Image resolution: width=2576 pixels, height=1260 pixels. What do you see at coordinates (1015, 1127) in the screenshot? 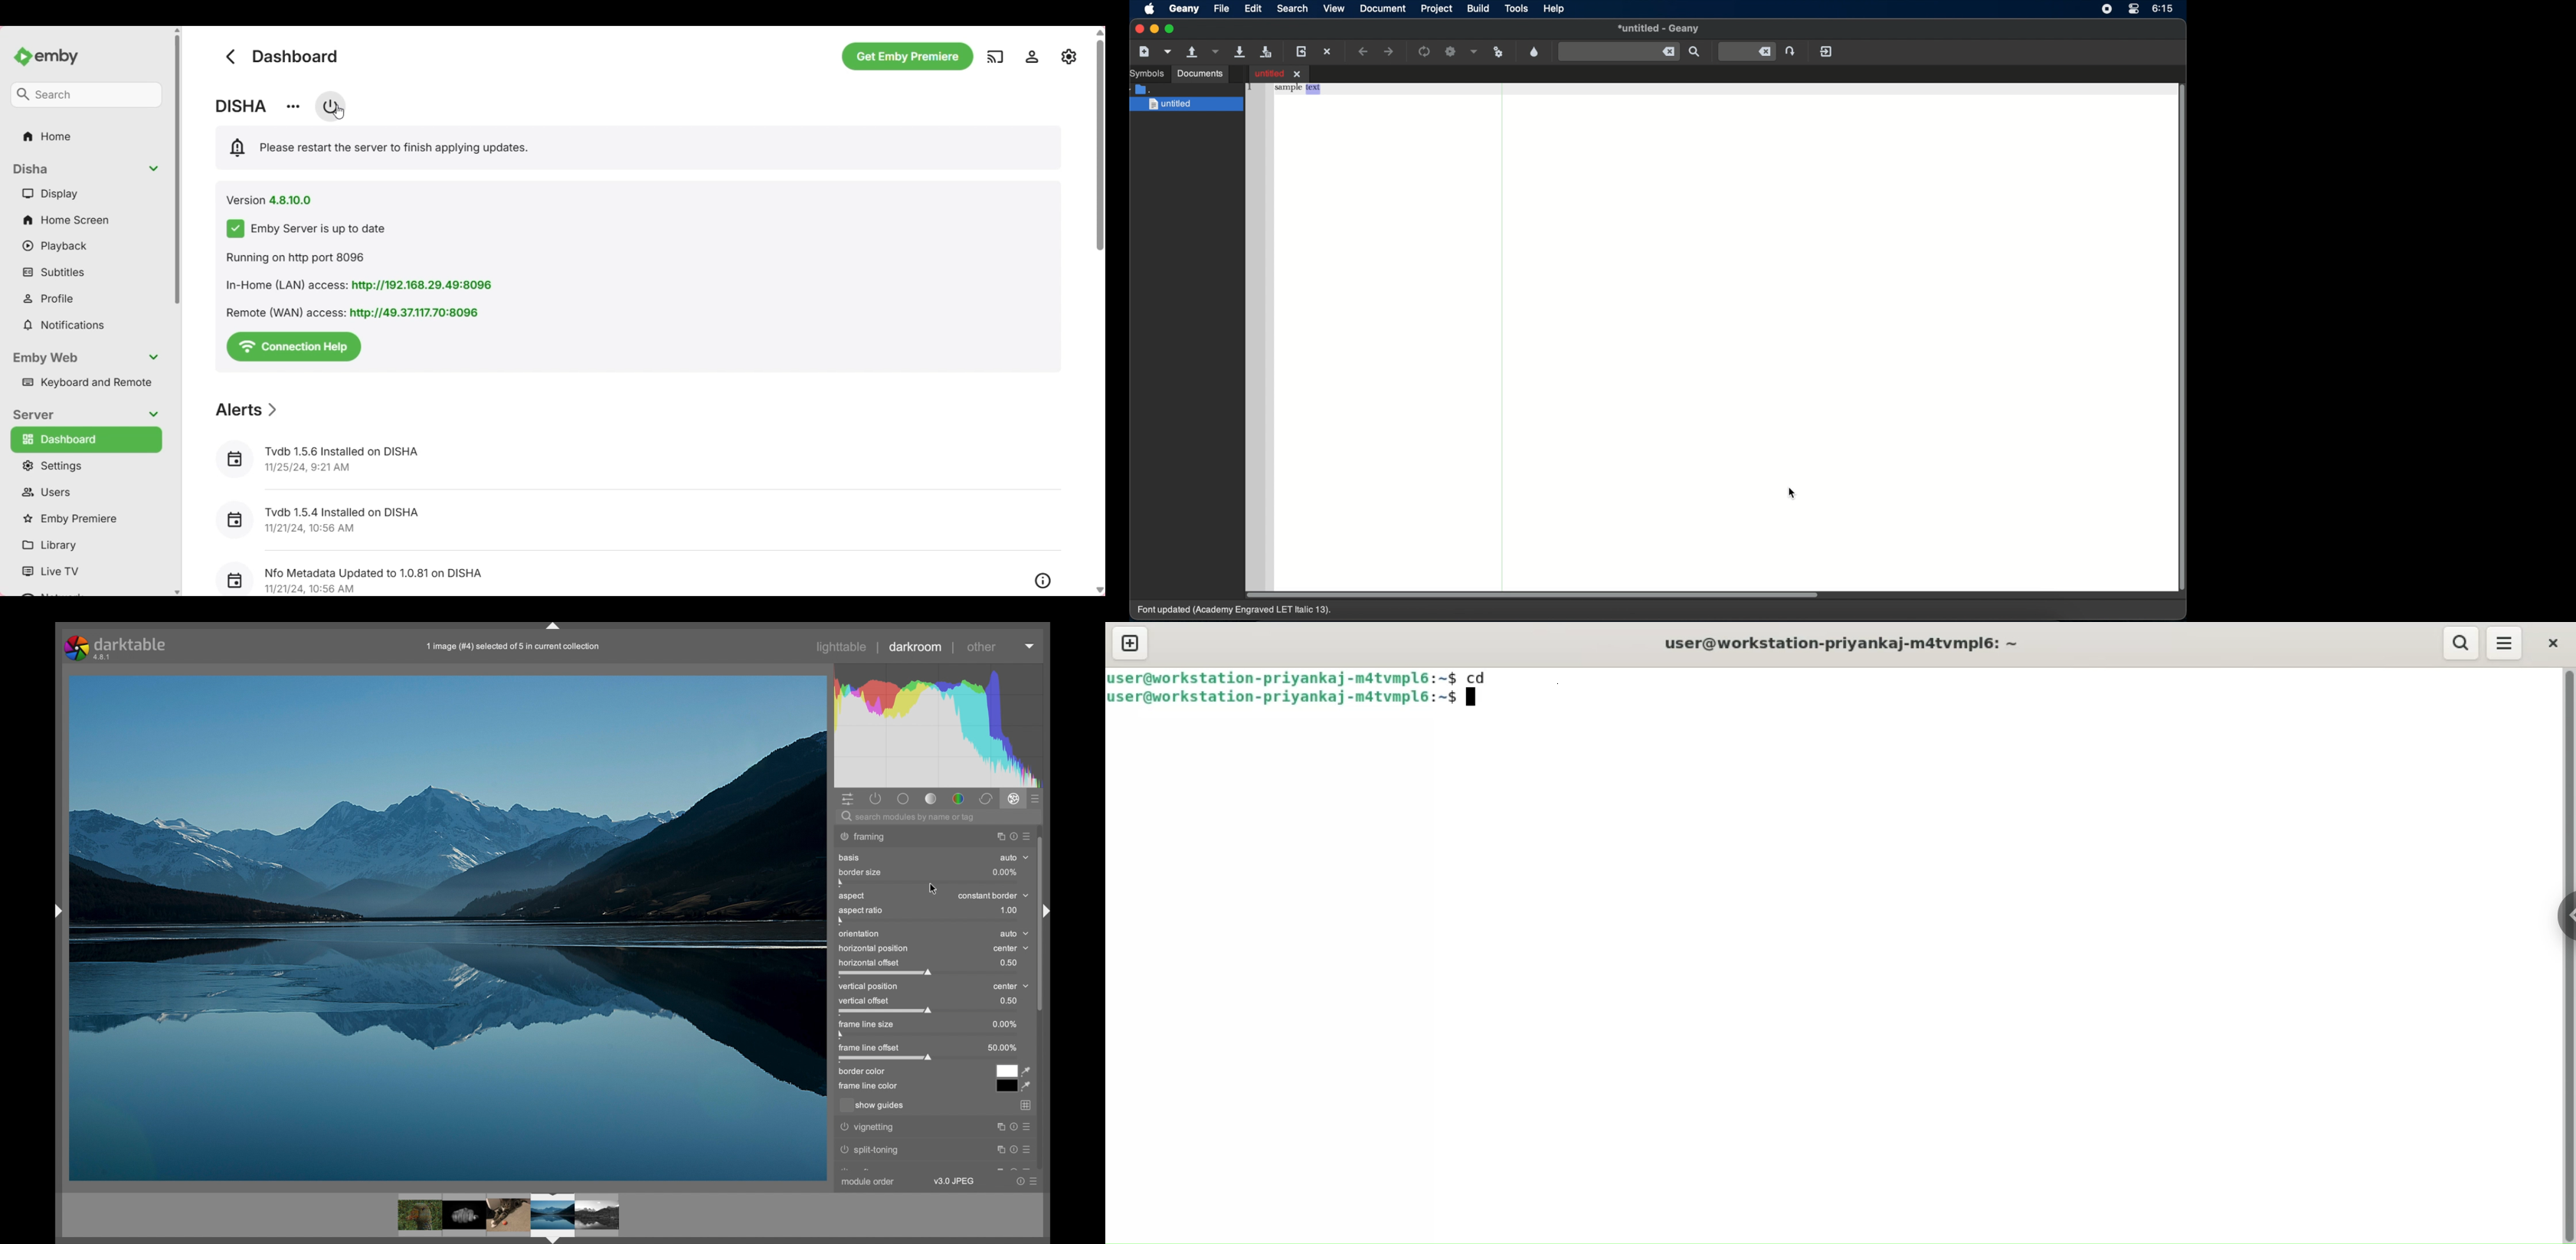
I see `more options` at bounding box center [1015, 1127].